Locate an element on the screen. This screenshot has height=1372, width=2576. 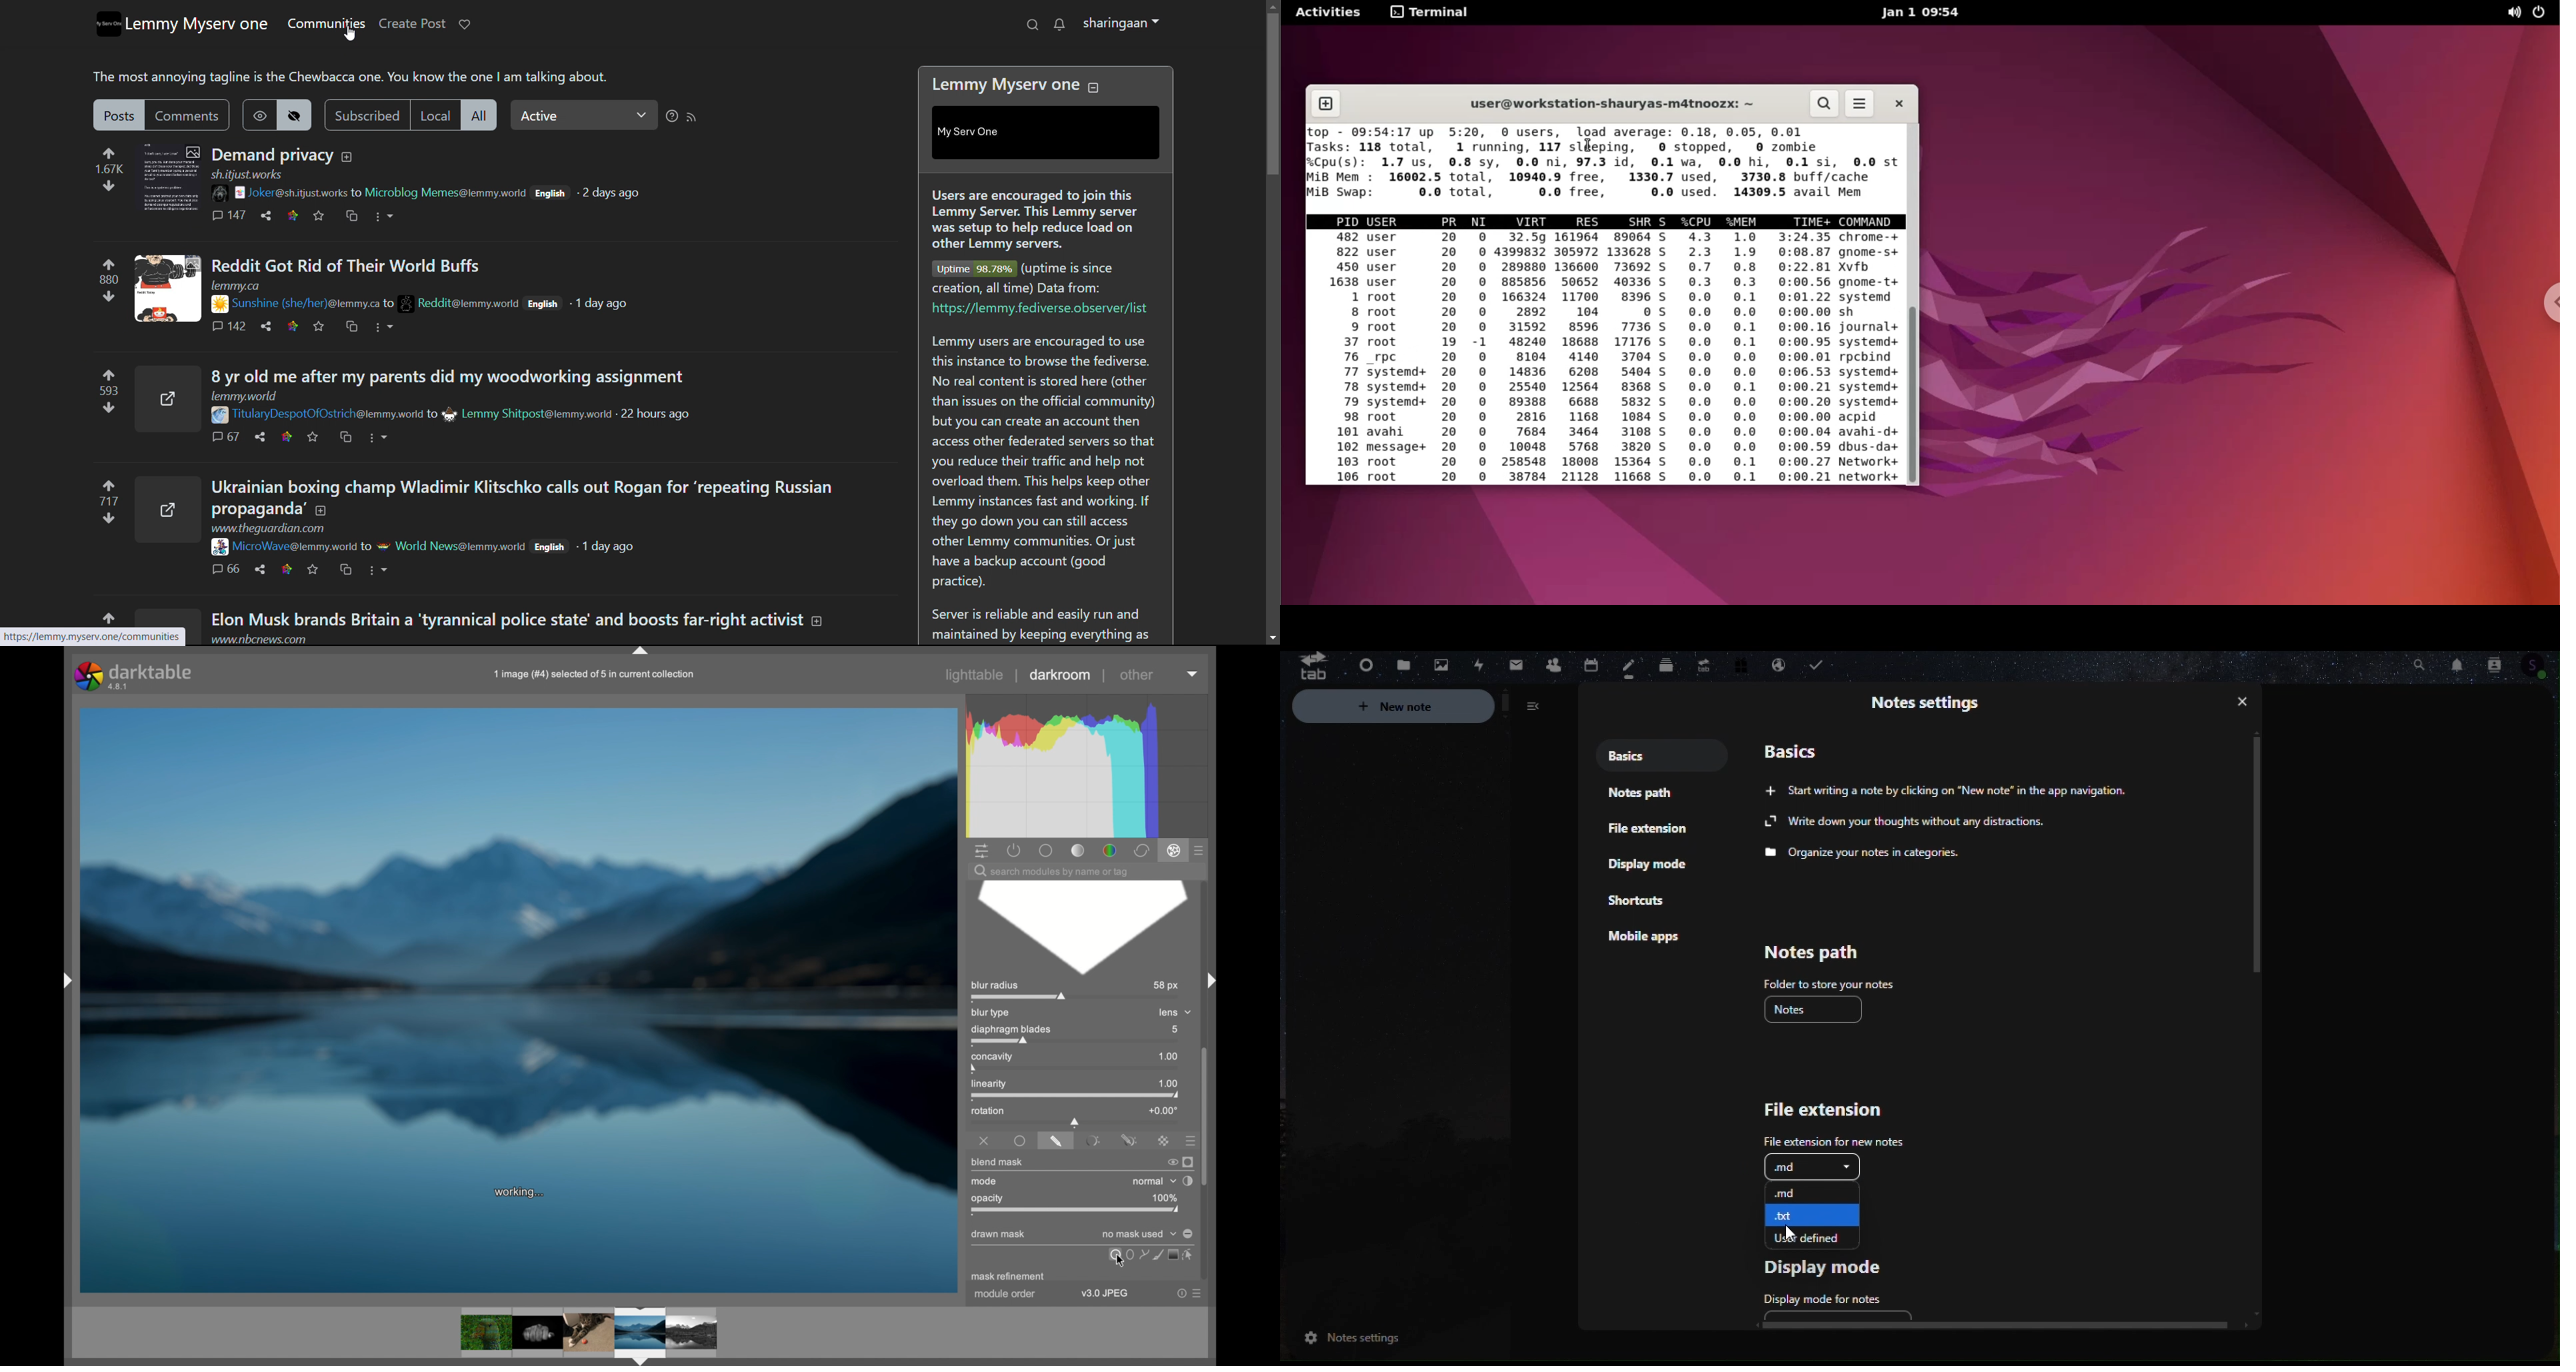
share is located at coordinates (259, 437).